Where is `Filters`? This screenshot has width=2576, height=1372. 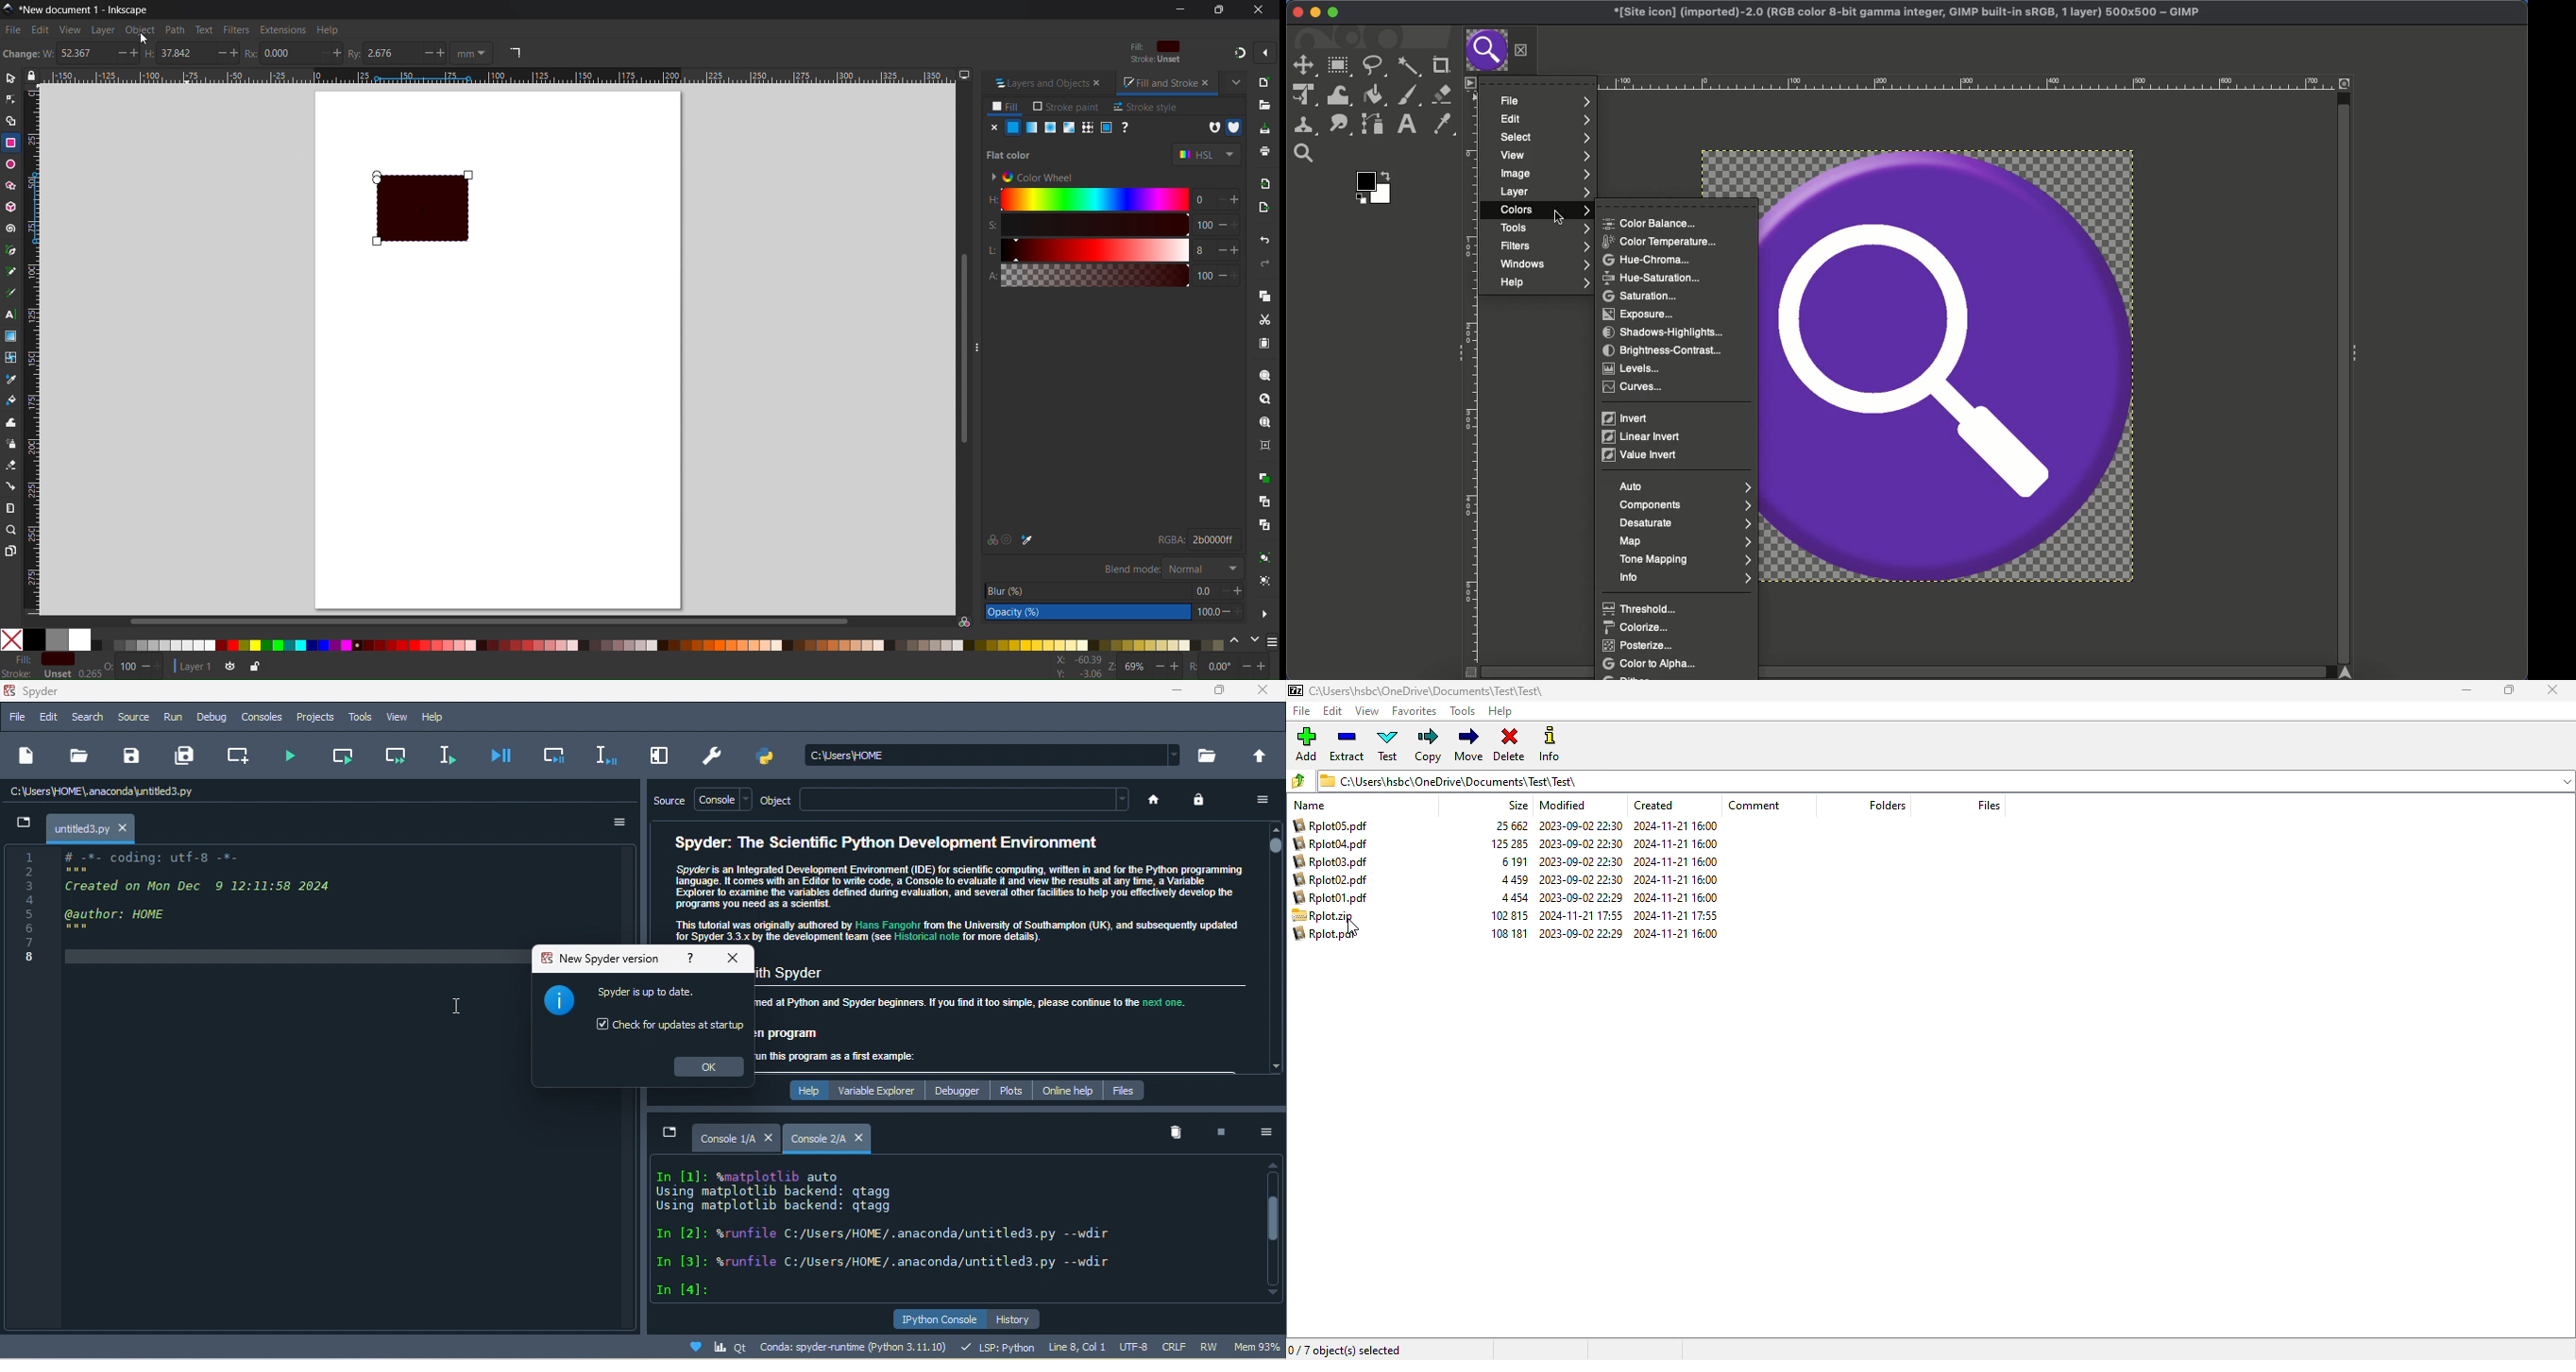 Filters is located at coordinates (1545, 247).